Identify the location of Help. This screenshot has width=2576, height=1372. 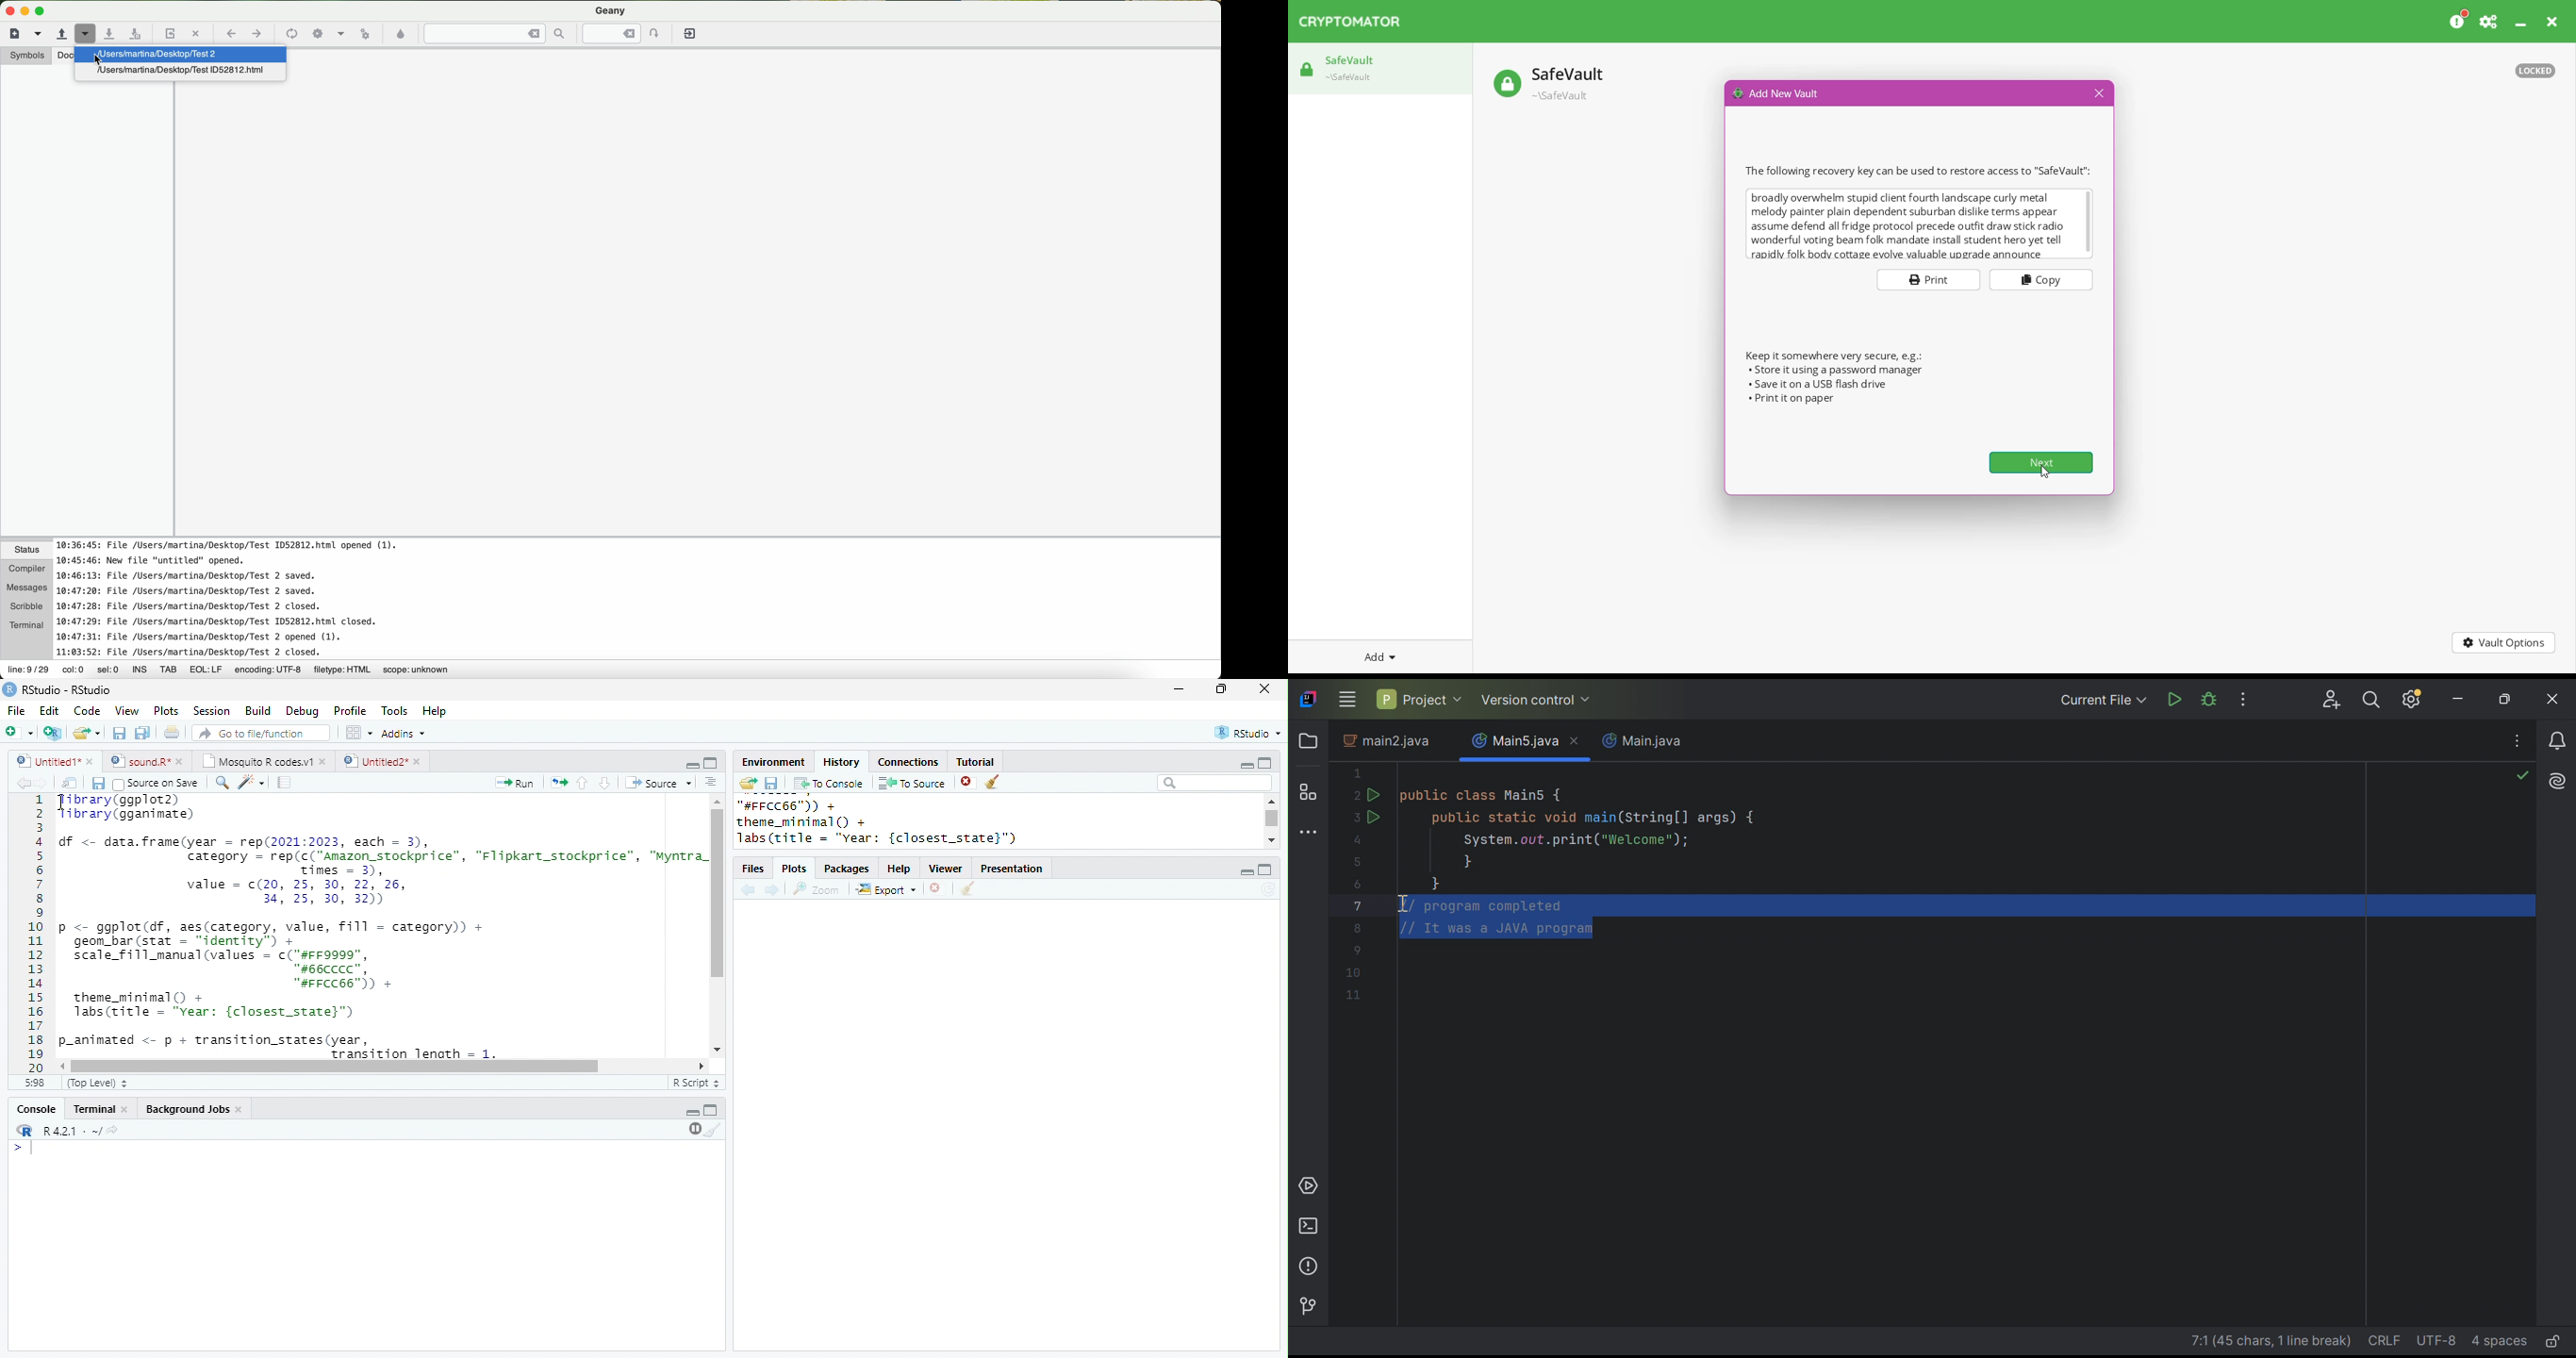
(434, 710).